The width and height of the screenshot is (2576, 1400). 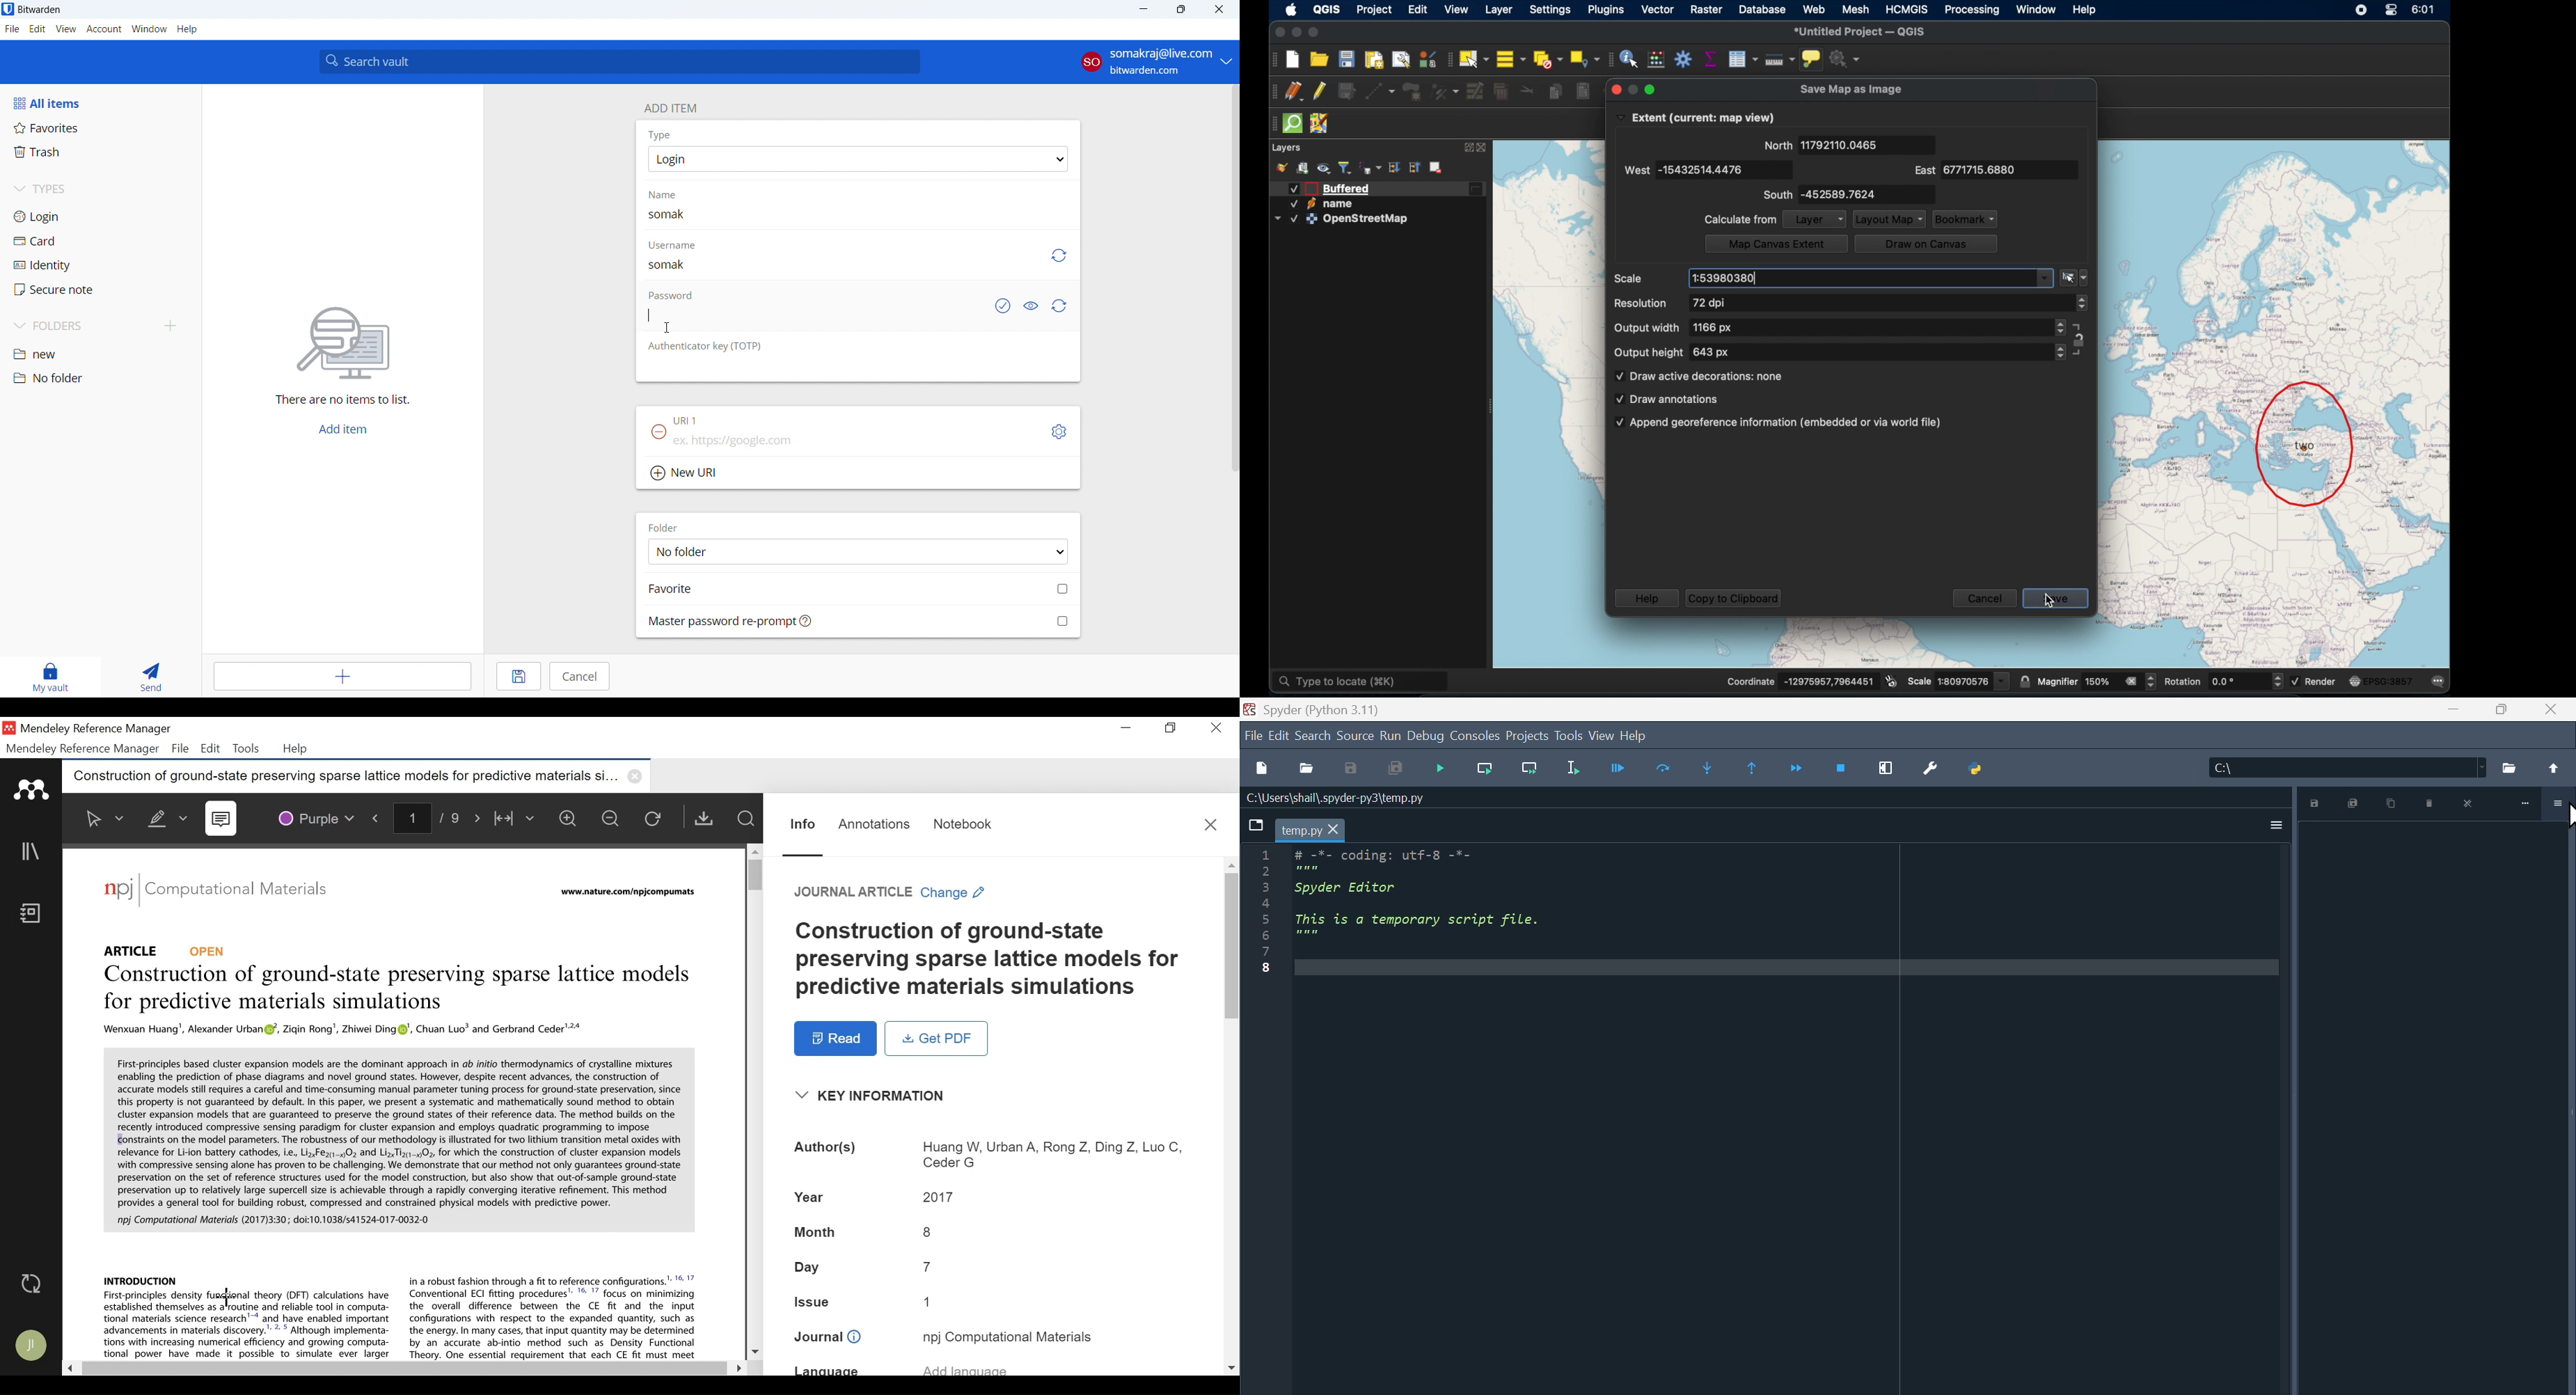 What do you see at coordinates (317, 817) in the screenshot?
I see `Color` at bounding box center [317, 817].